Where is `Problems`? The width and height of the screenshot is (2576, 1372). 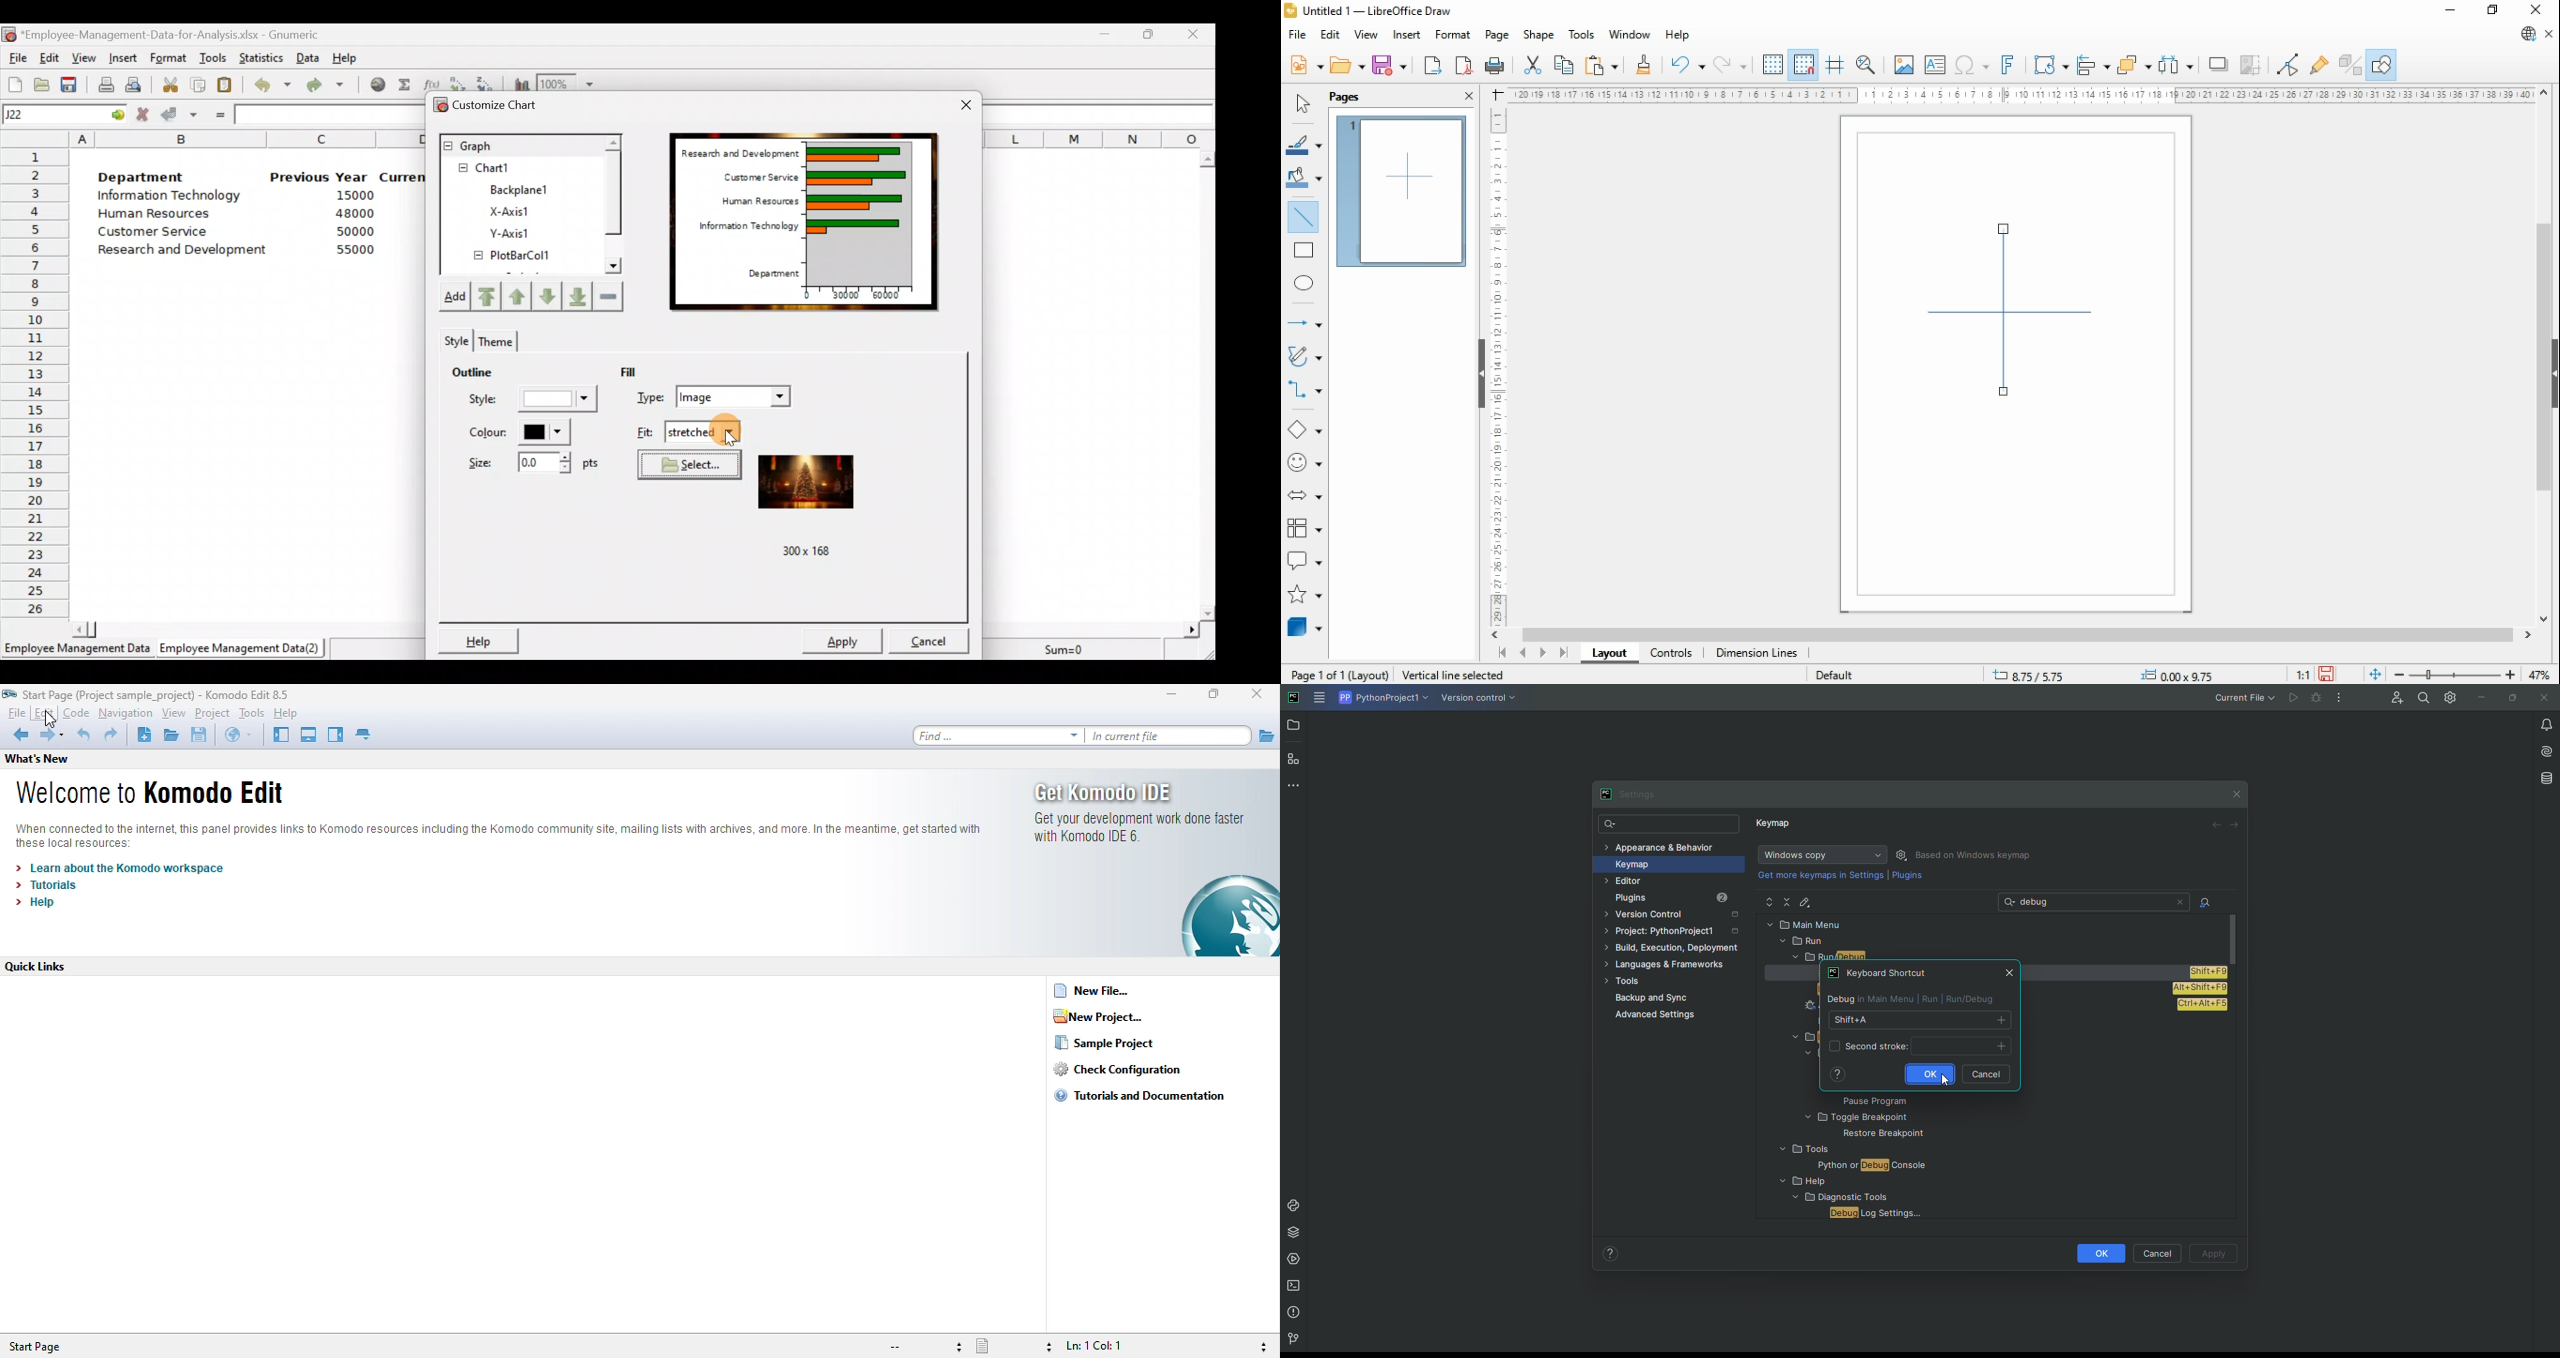
Problems is located at coordinates (1295, 1313).